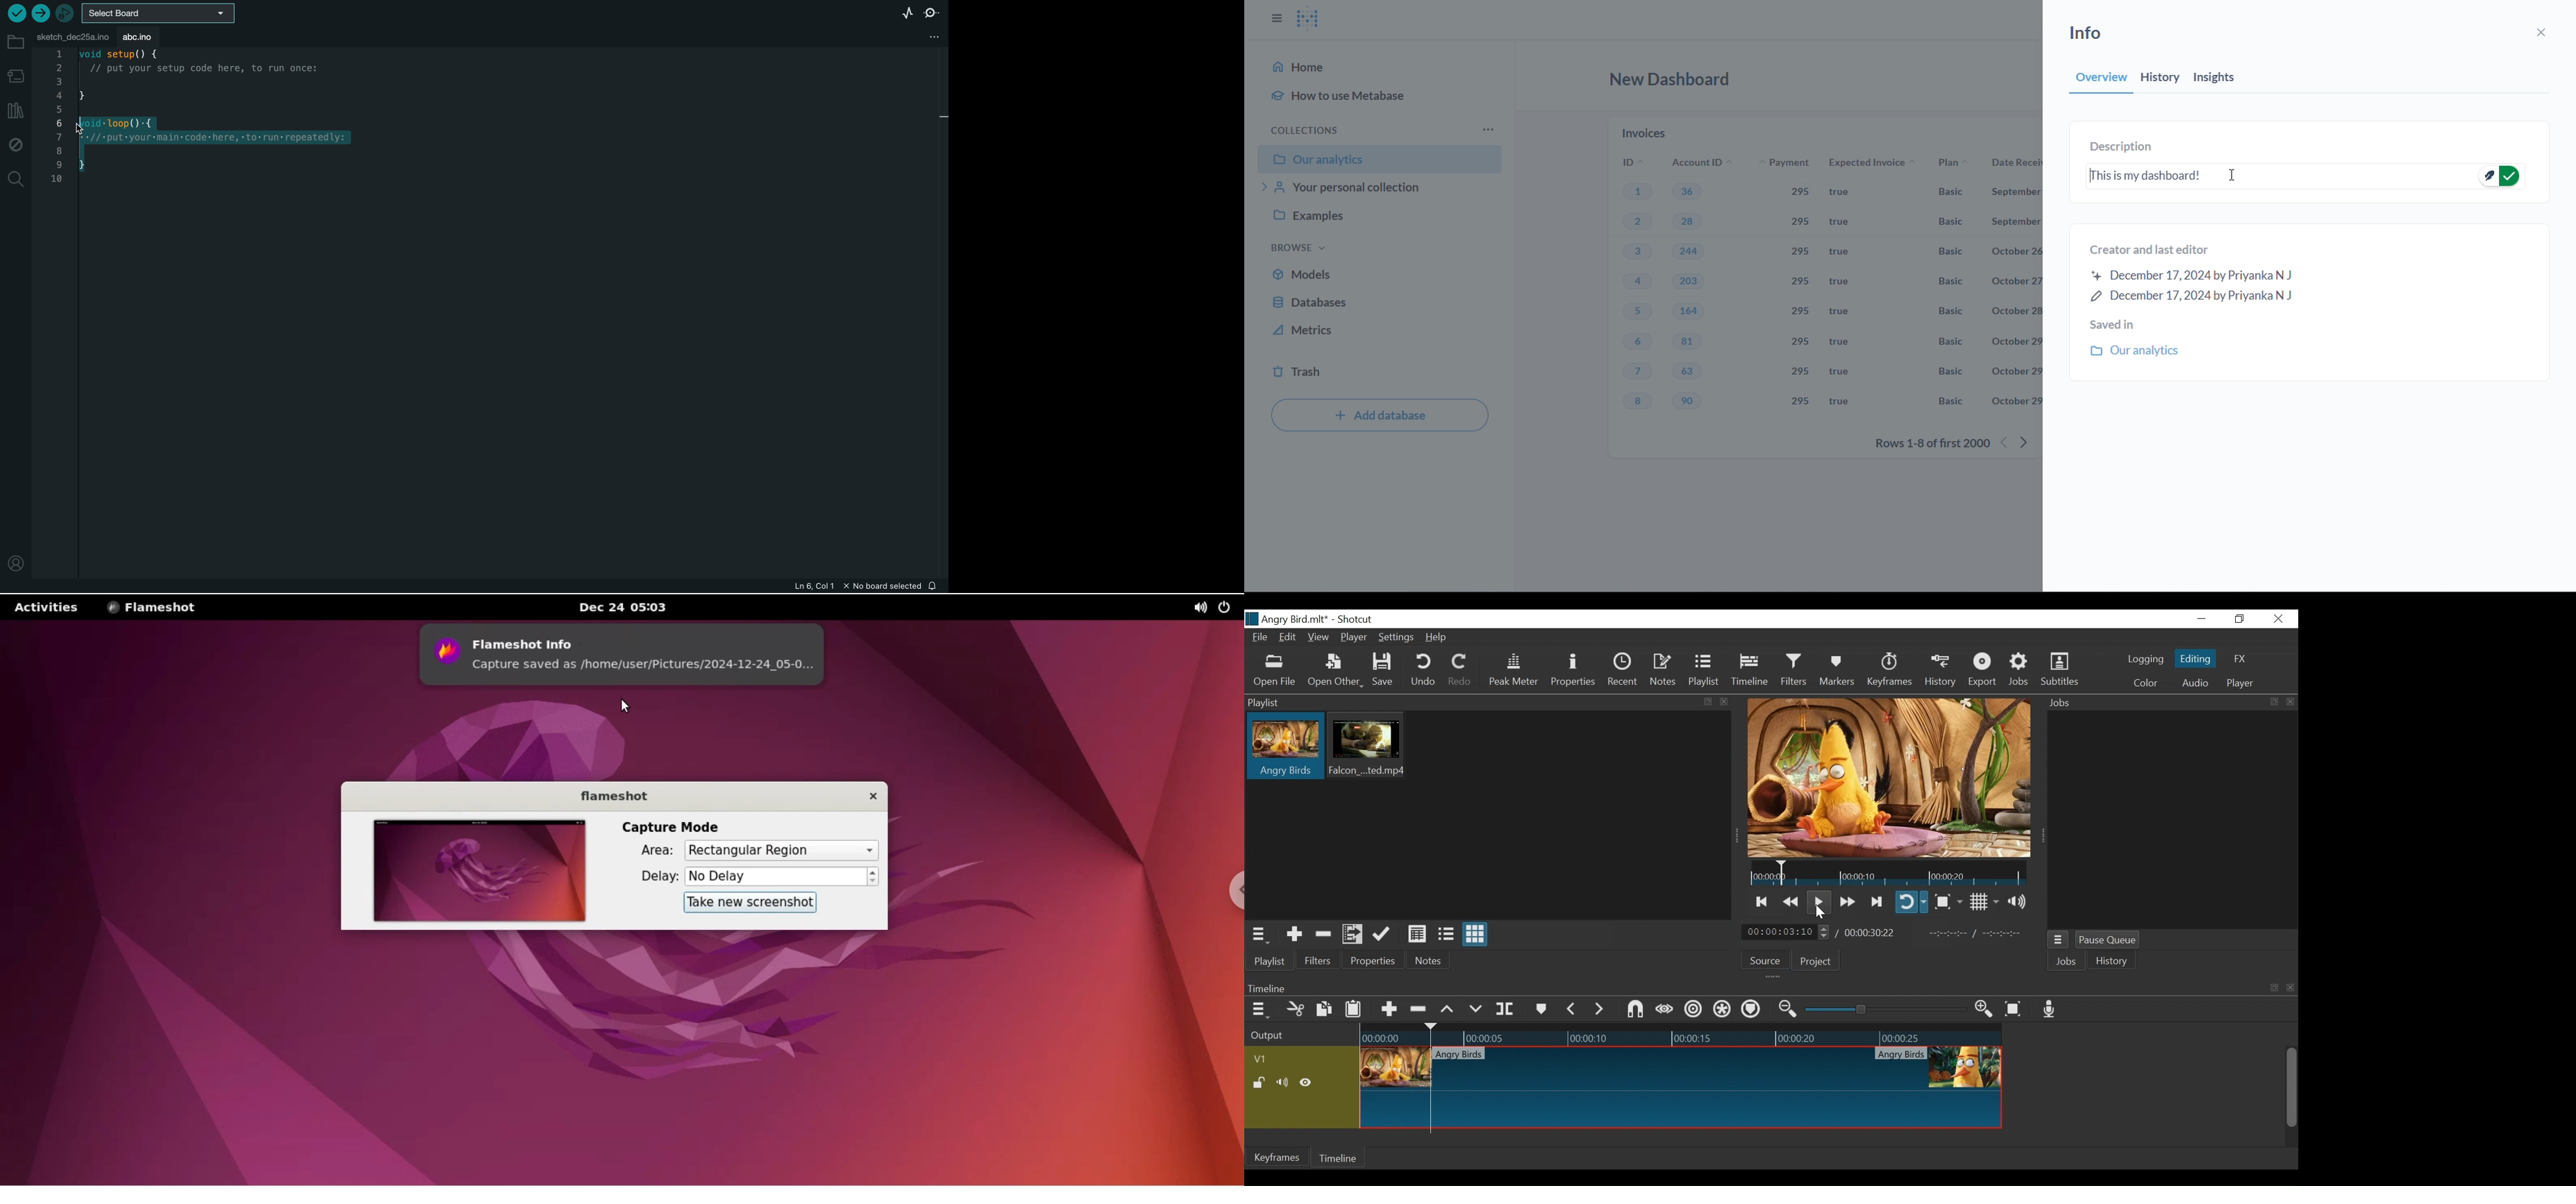 The height and width of the screenshot is (1204, 2576). Describe the element at coordinates (1295, 1009) in the screenshot. I see `Cut` at that location.